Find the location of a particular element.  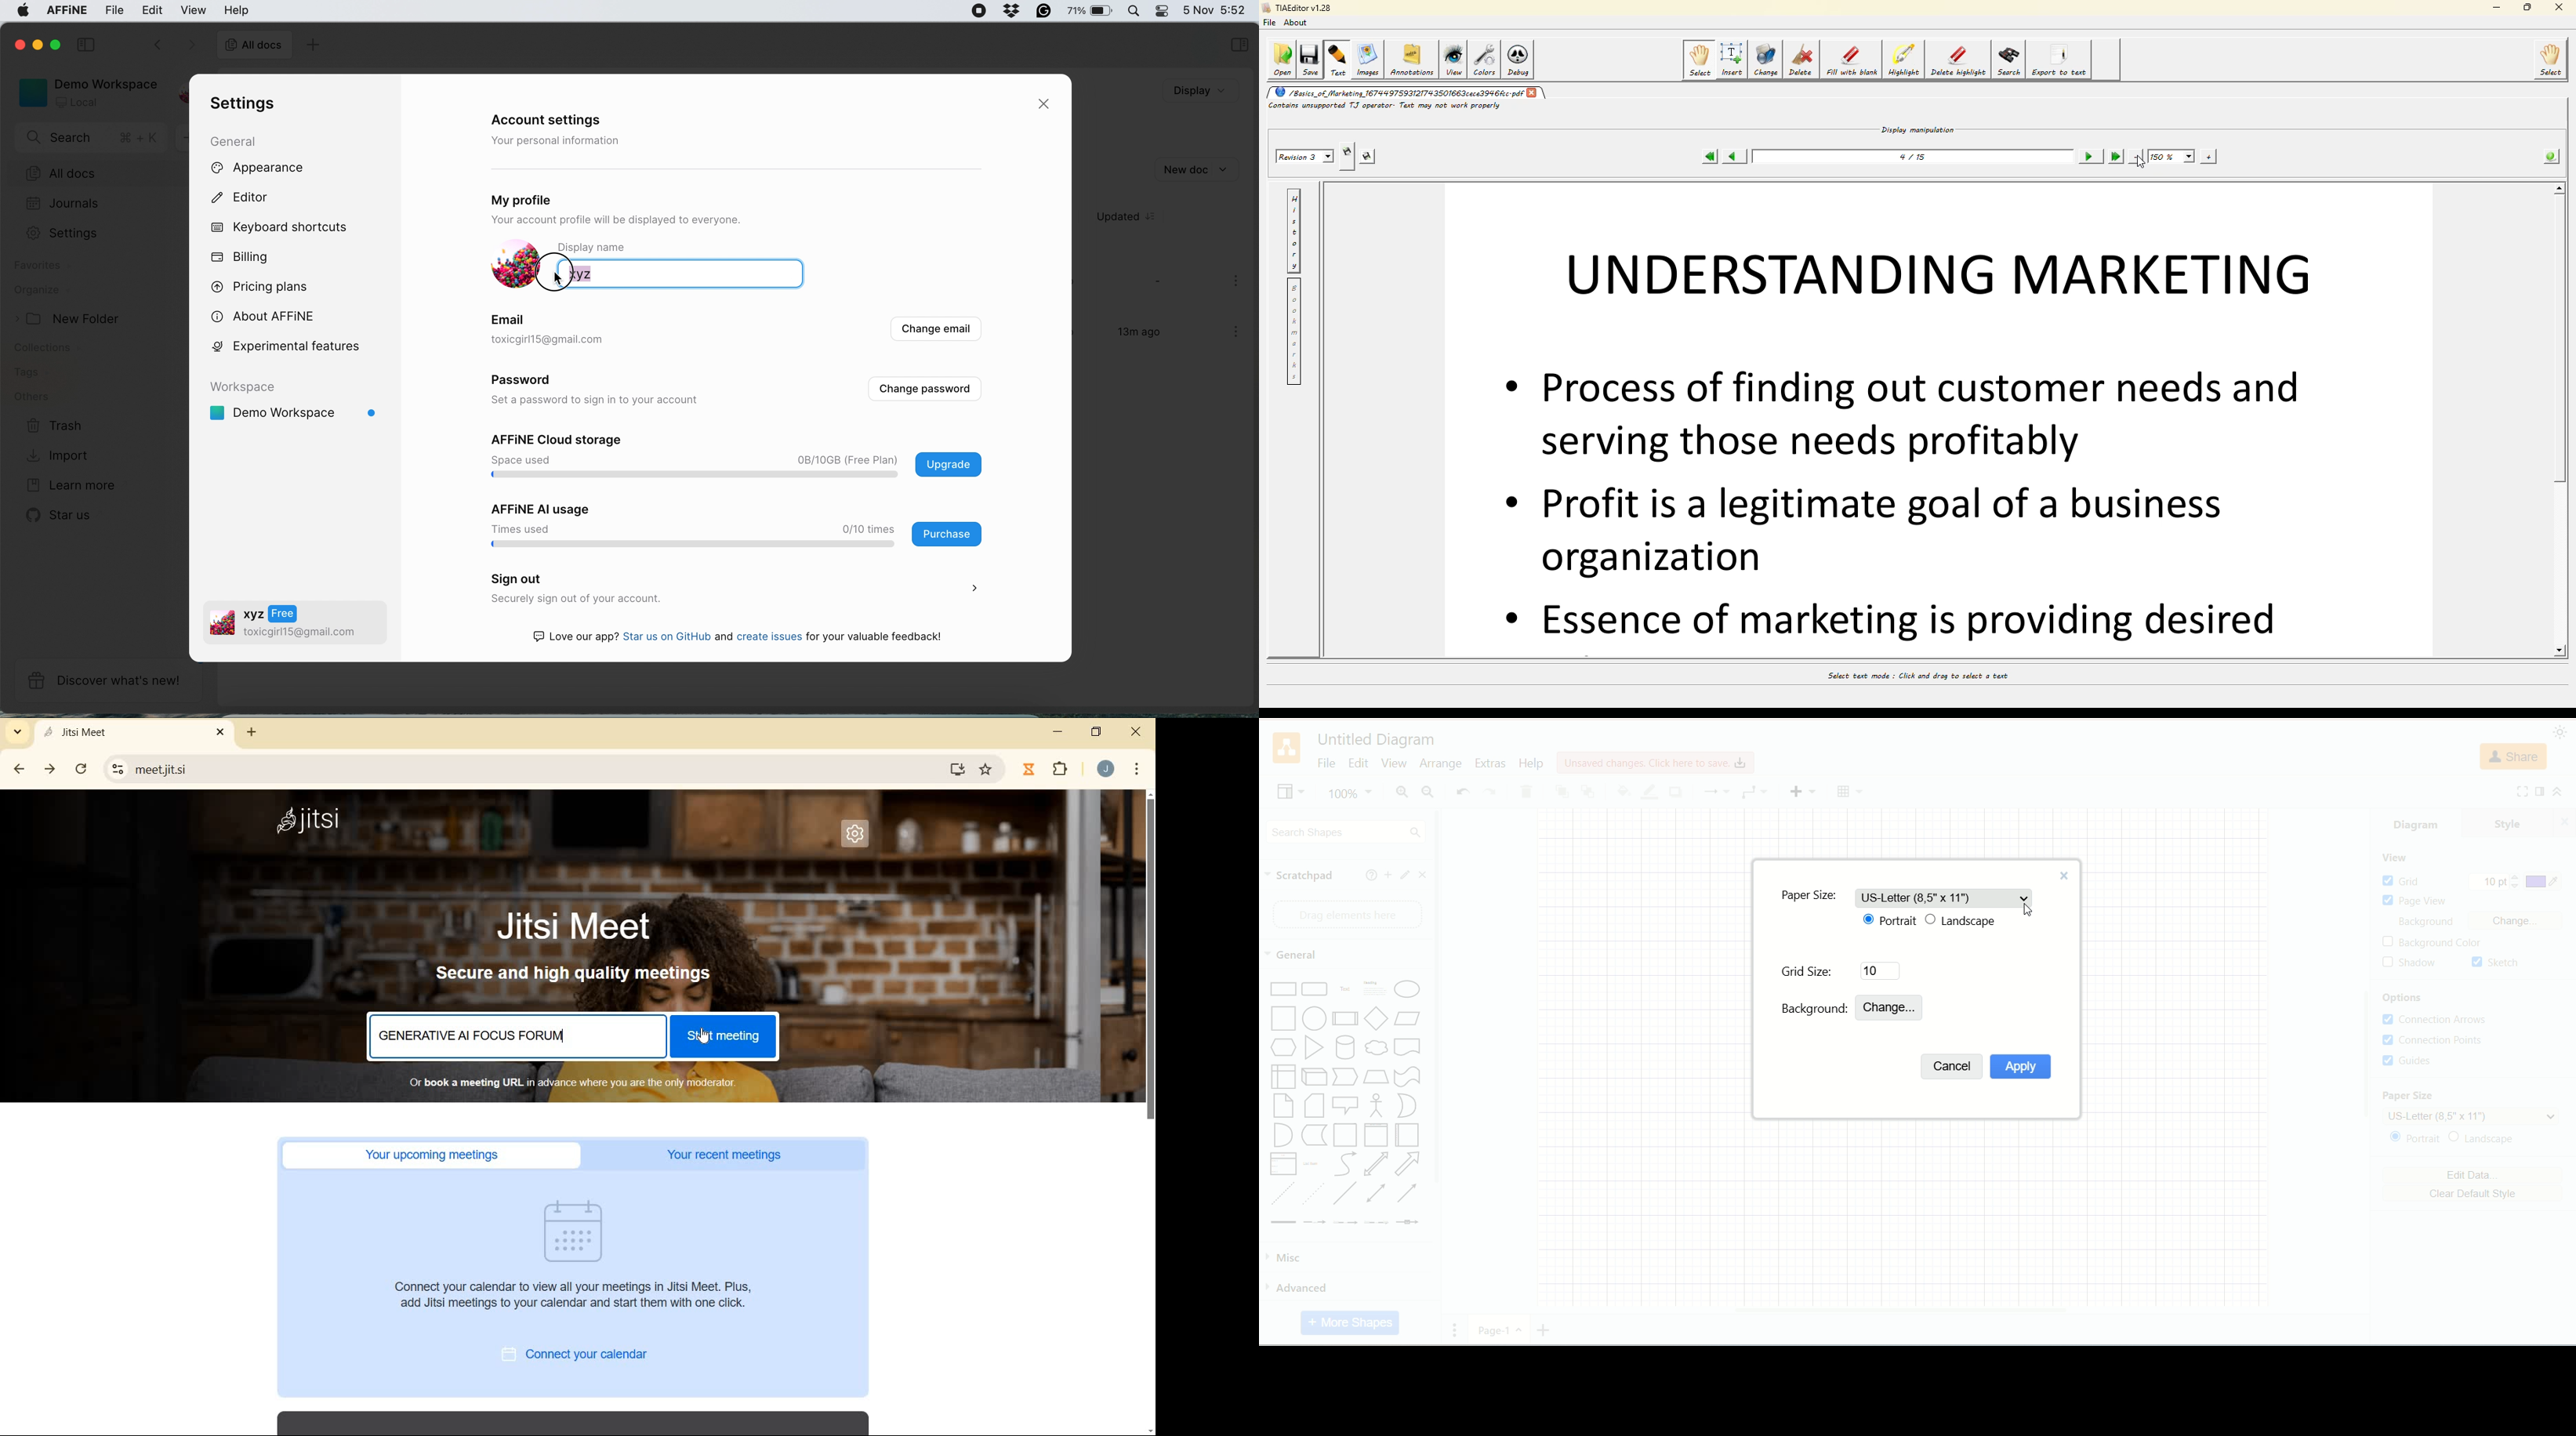

style is located at coordinates (2520, 822).